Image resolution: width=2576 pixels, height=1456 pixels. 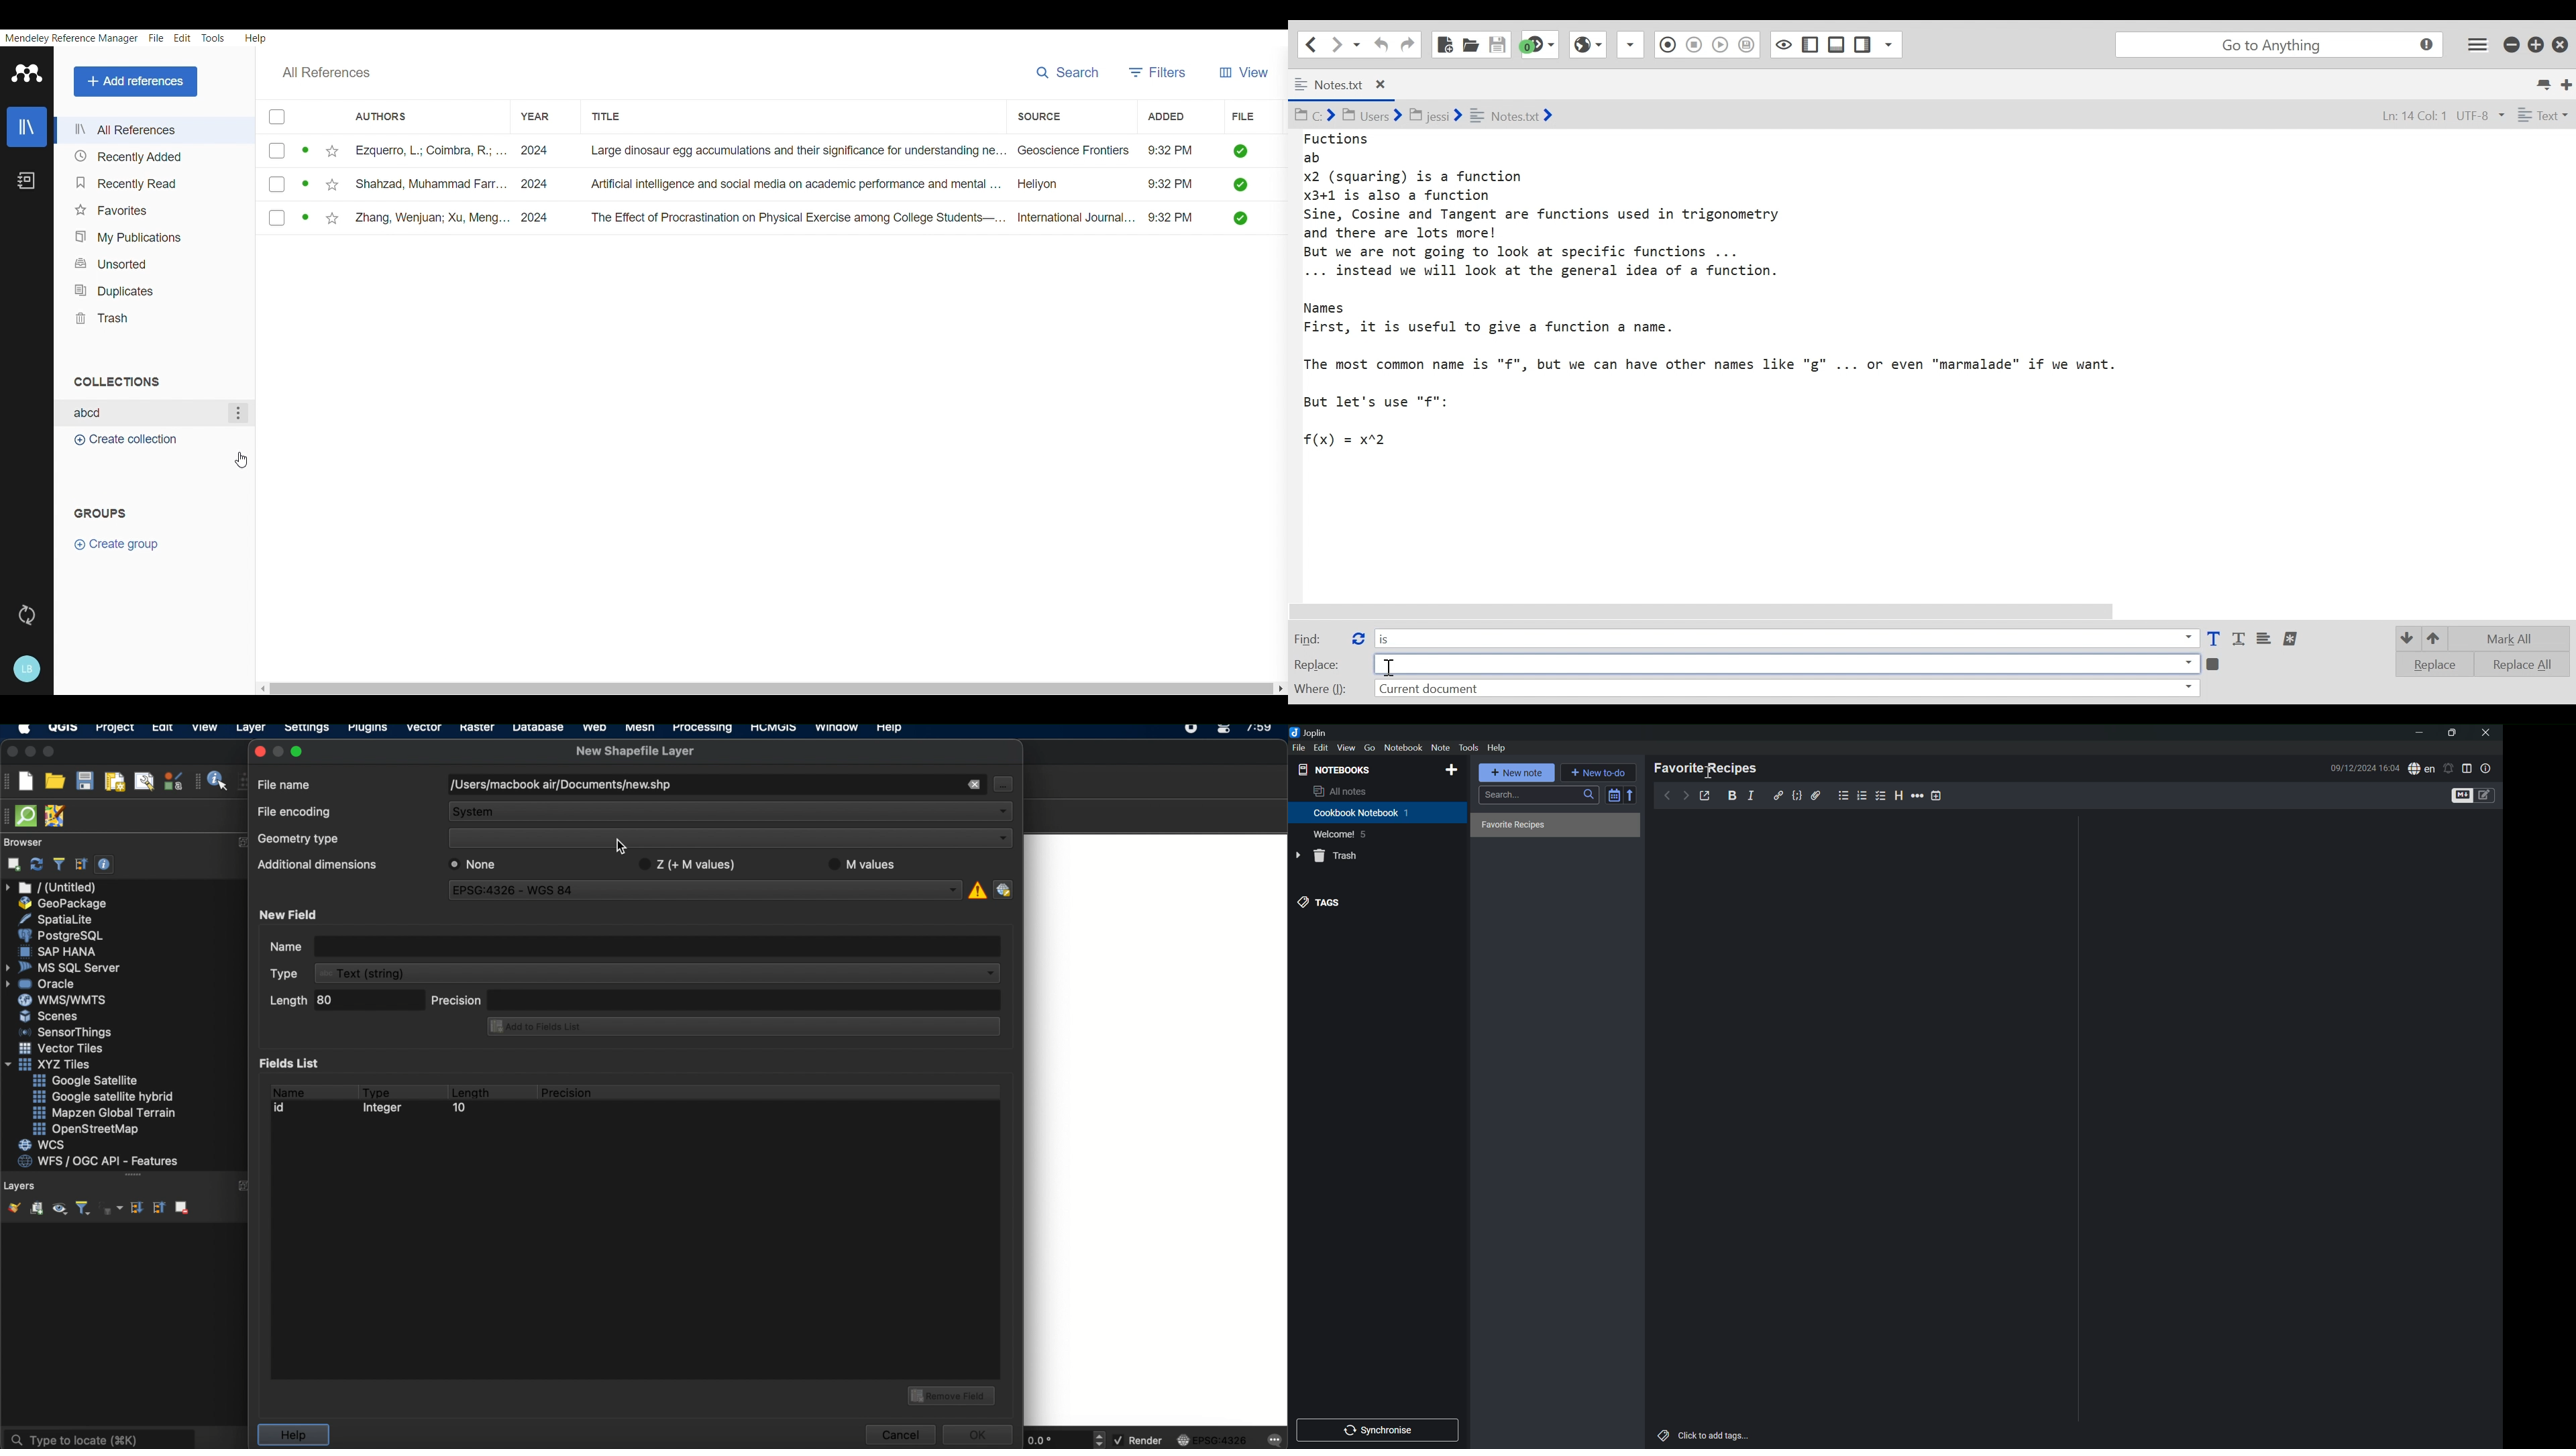 I want to click on New to-do, so click(x=1597, y=771).